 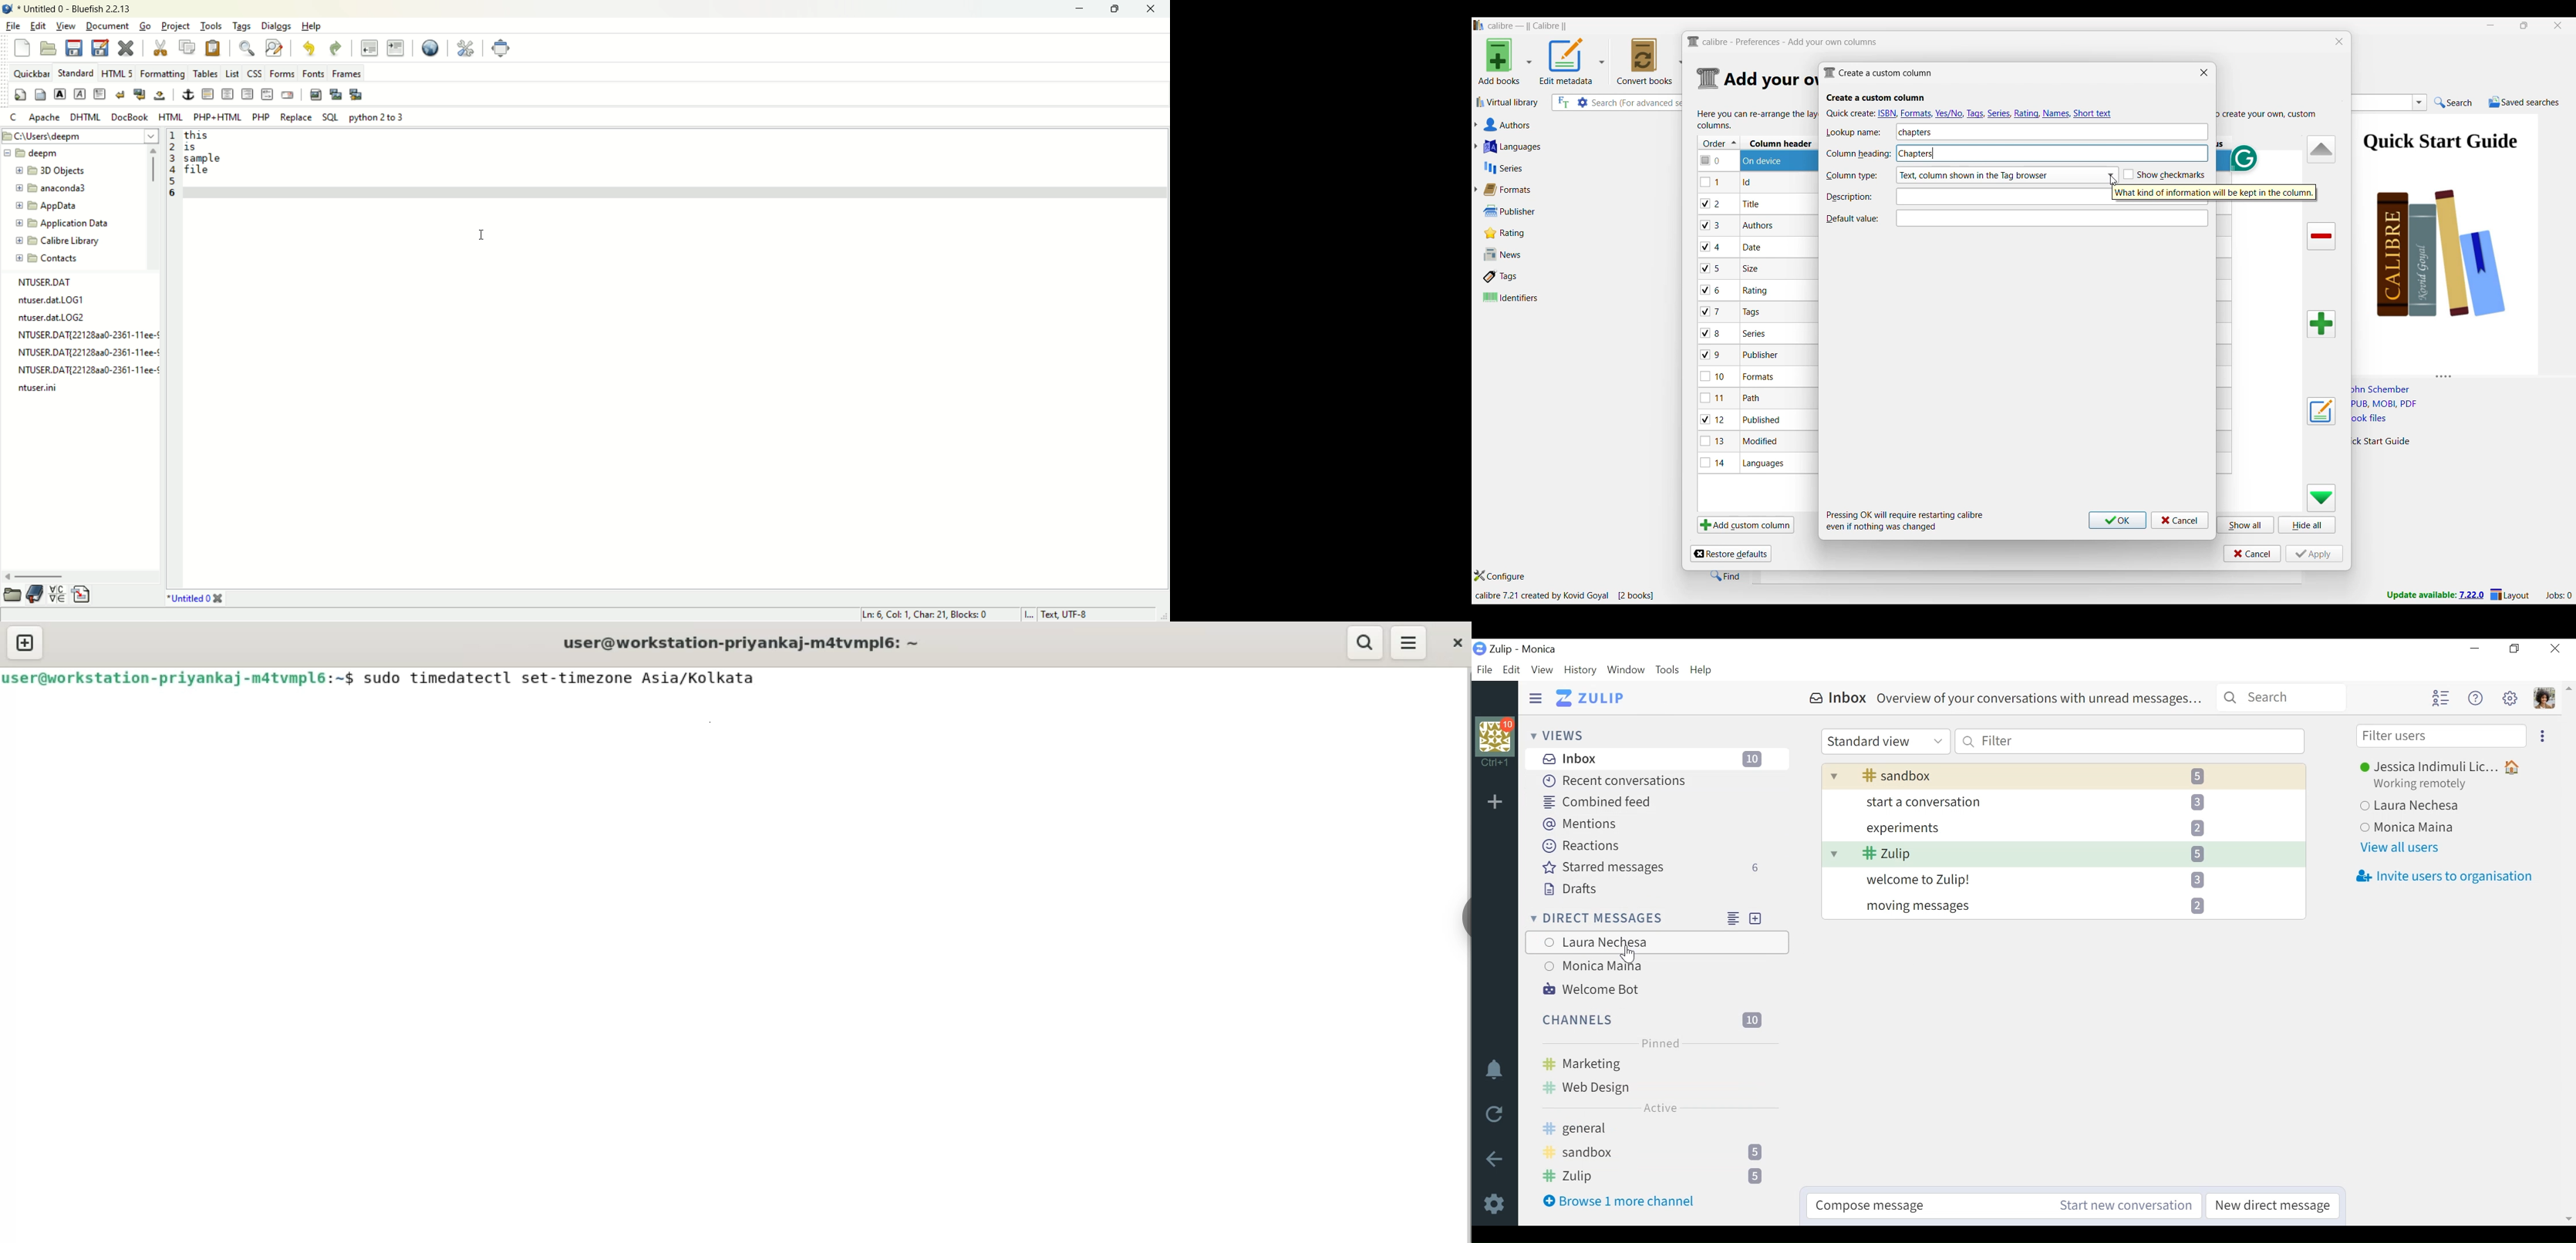 What do you see at coordinates (1469, 914) in the screenshot?
I see `sidebar` at bounding box center [1469, 914].